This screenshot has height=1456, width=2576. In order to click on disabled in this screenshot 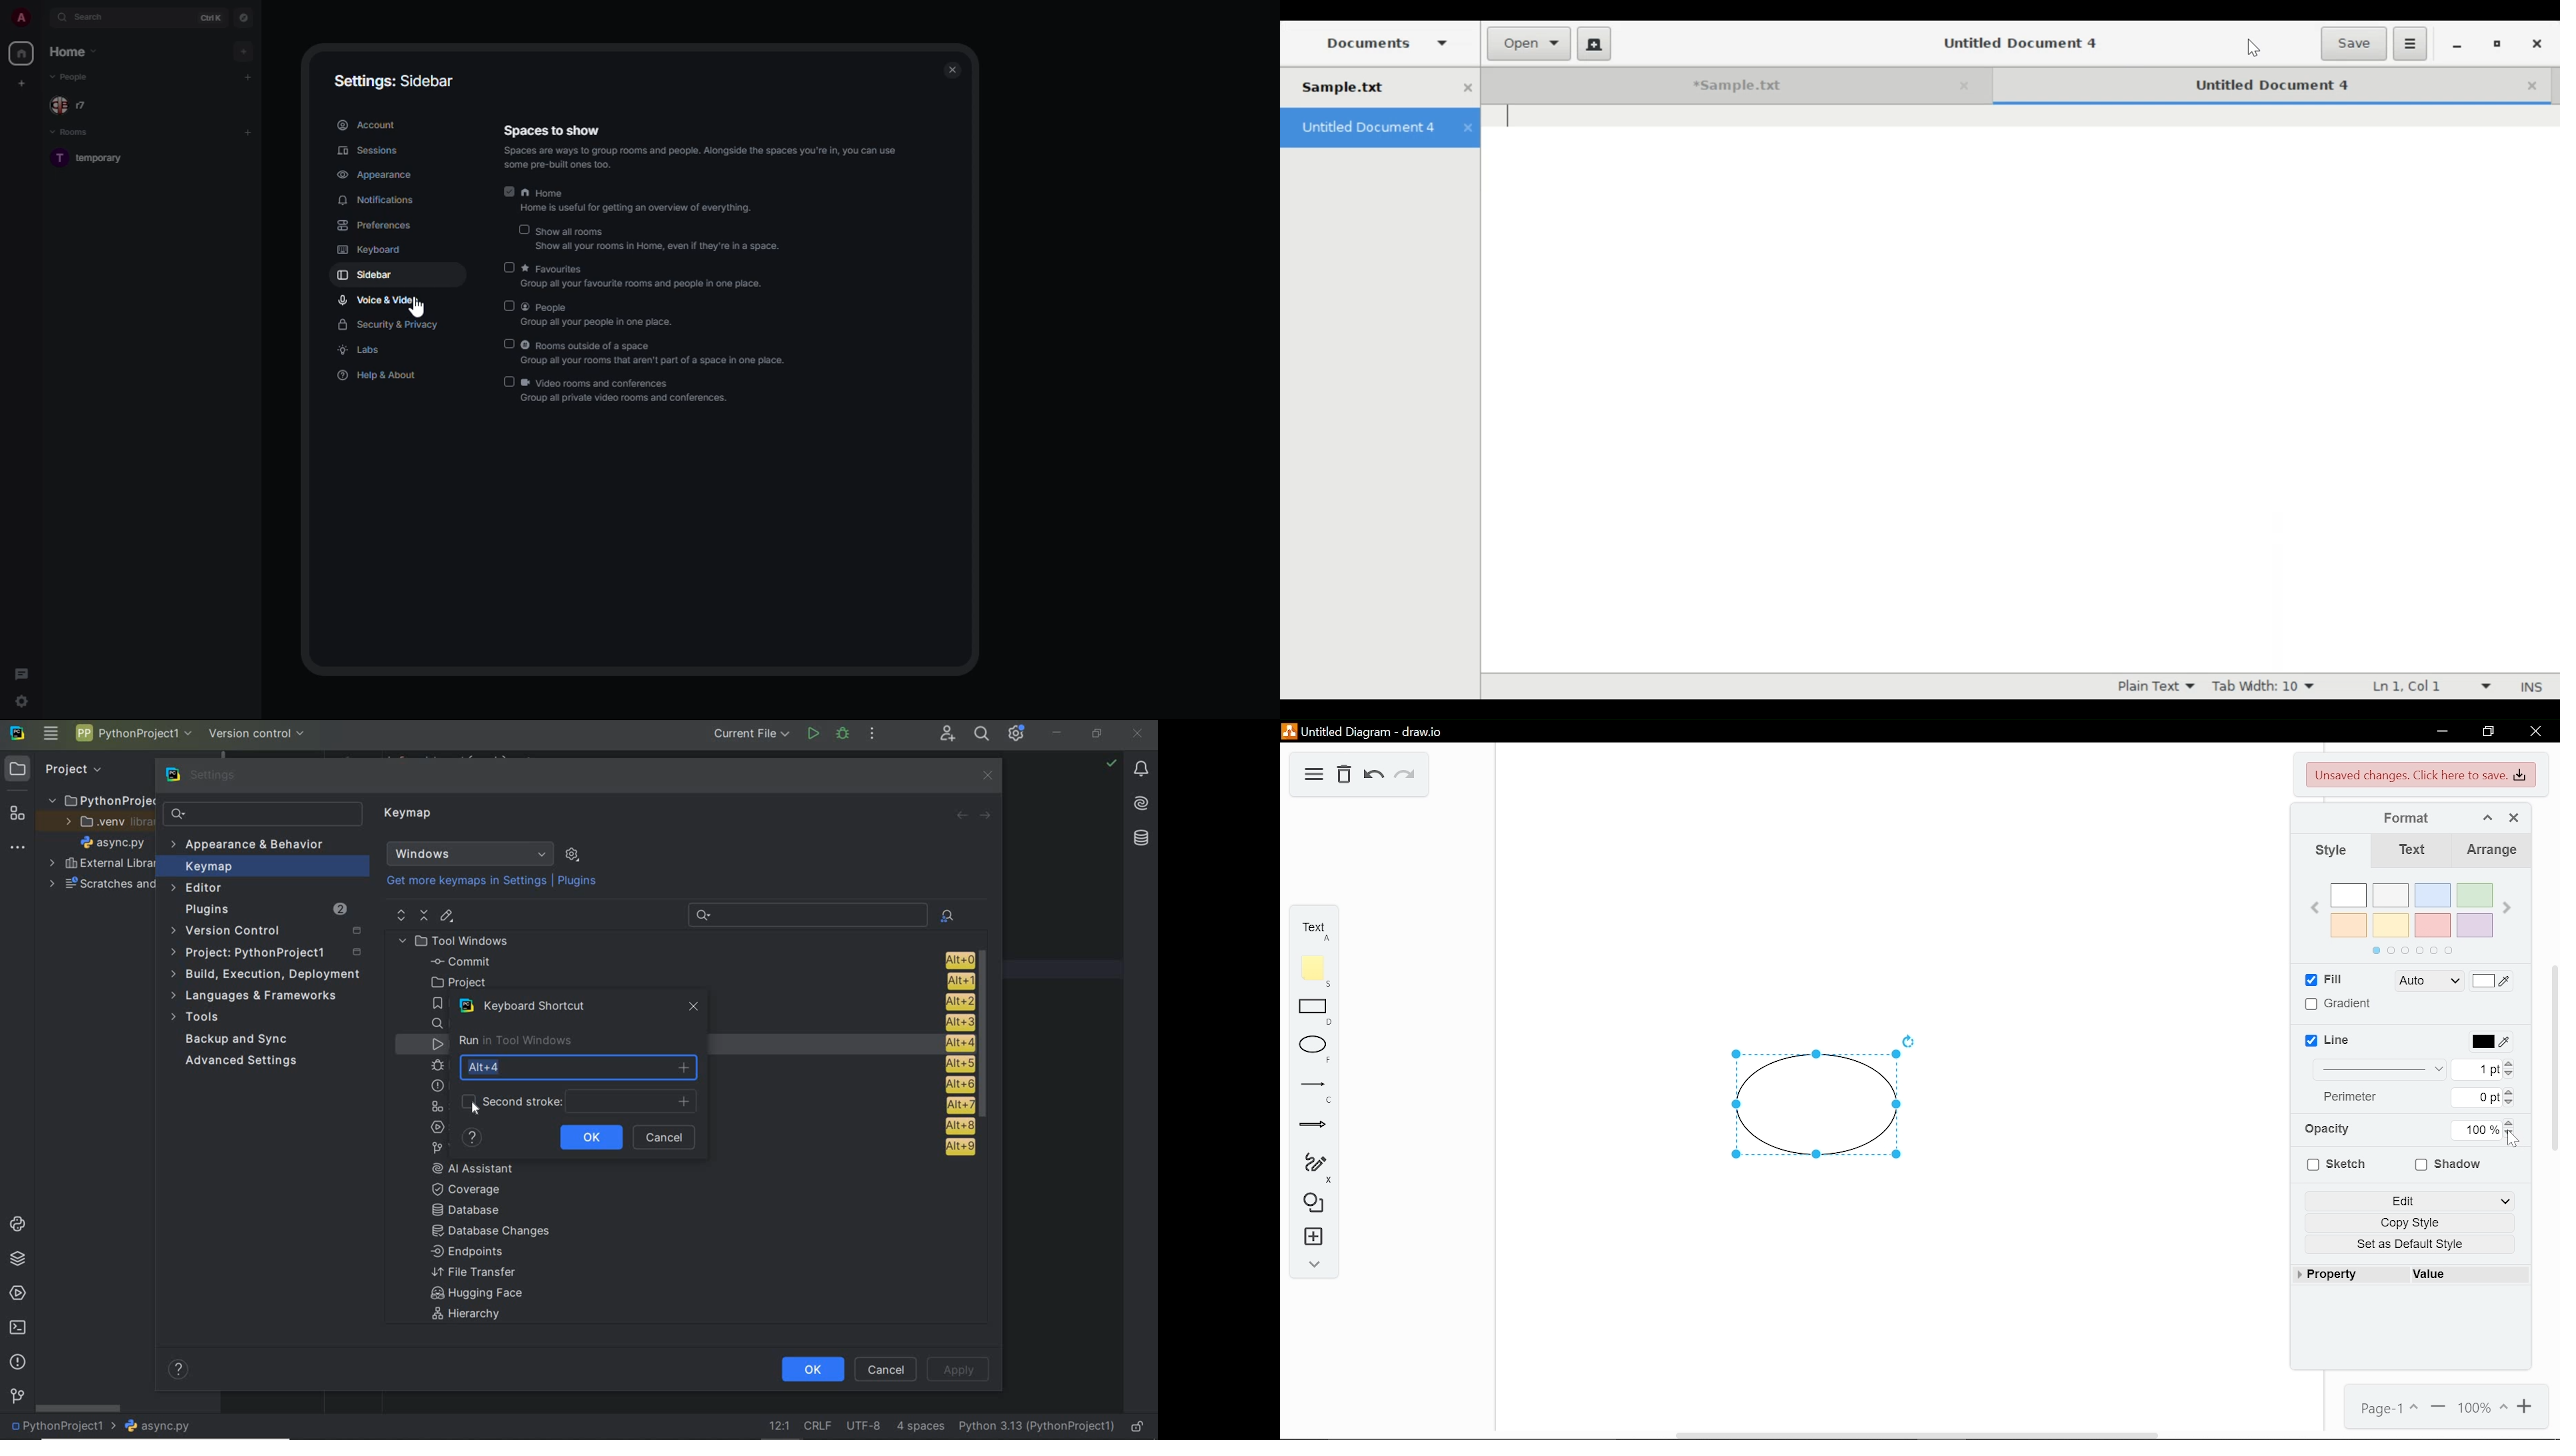, I will do `click(508, 382)`.